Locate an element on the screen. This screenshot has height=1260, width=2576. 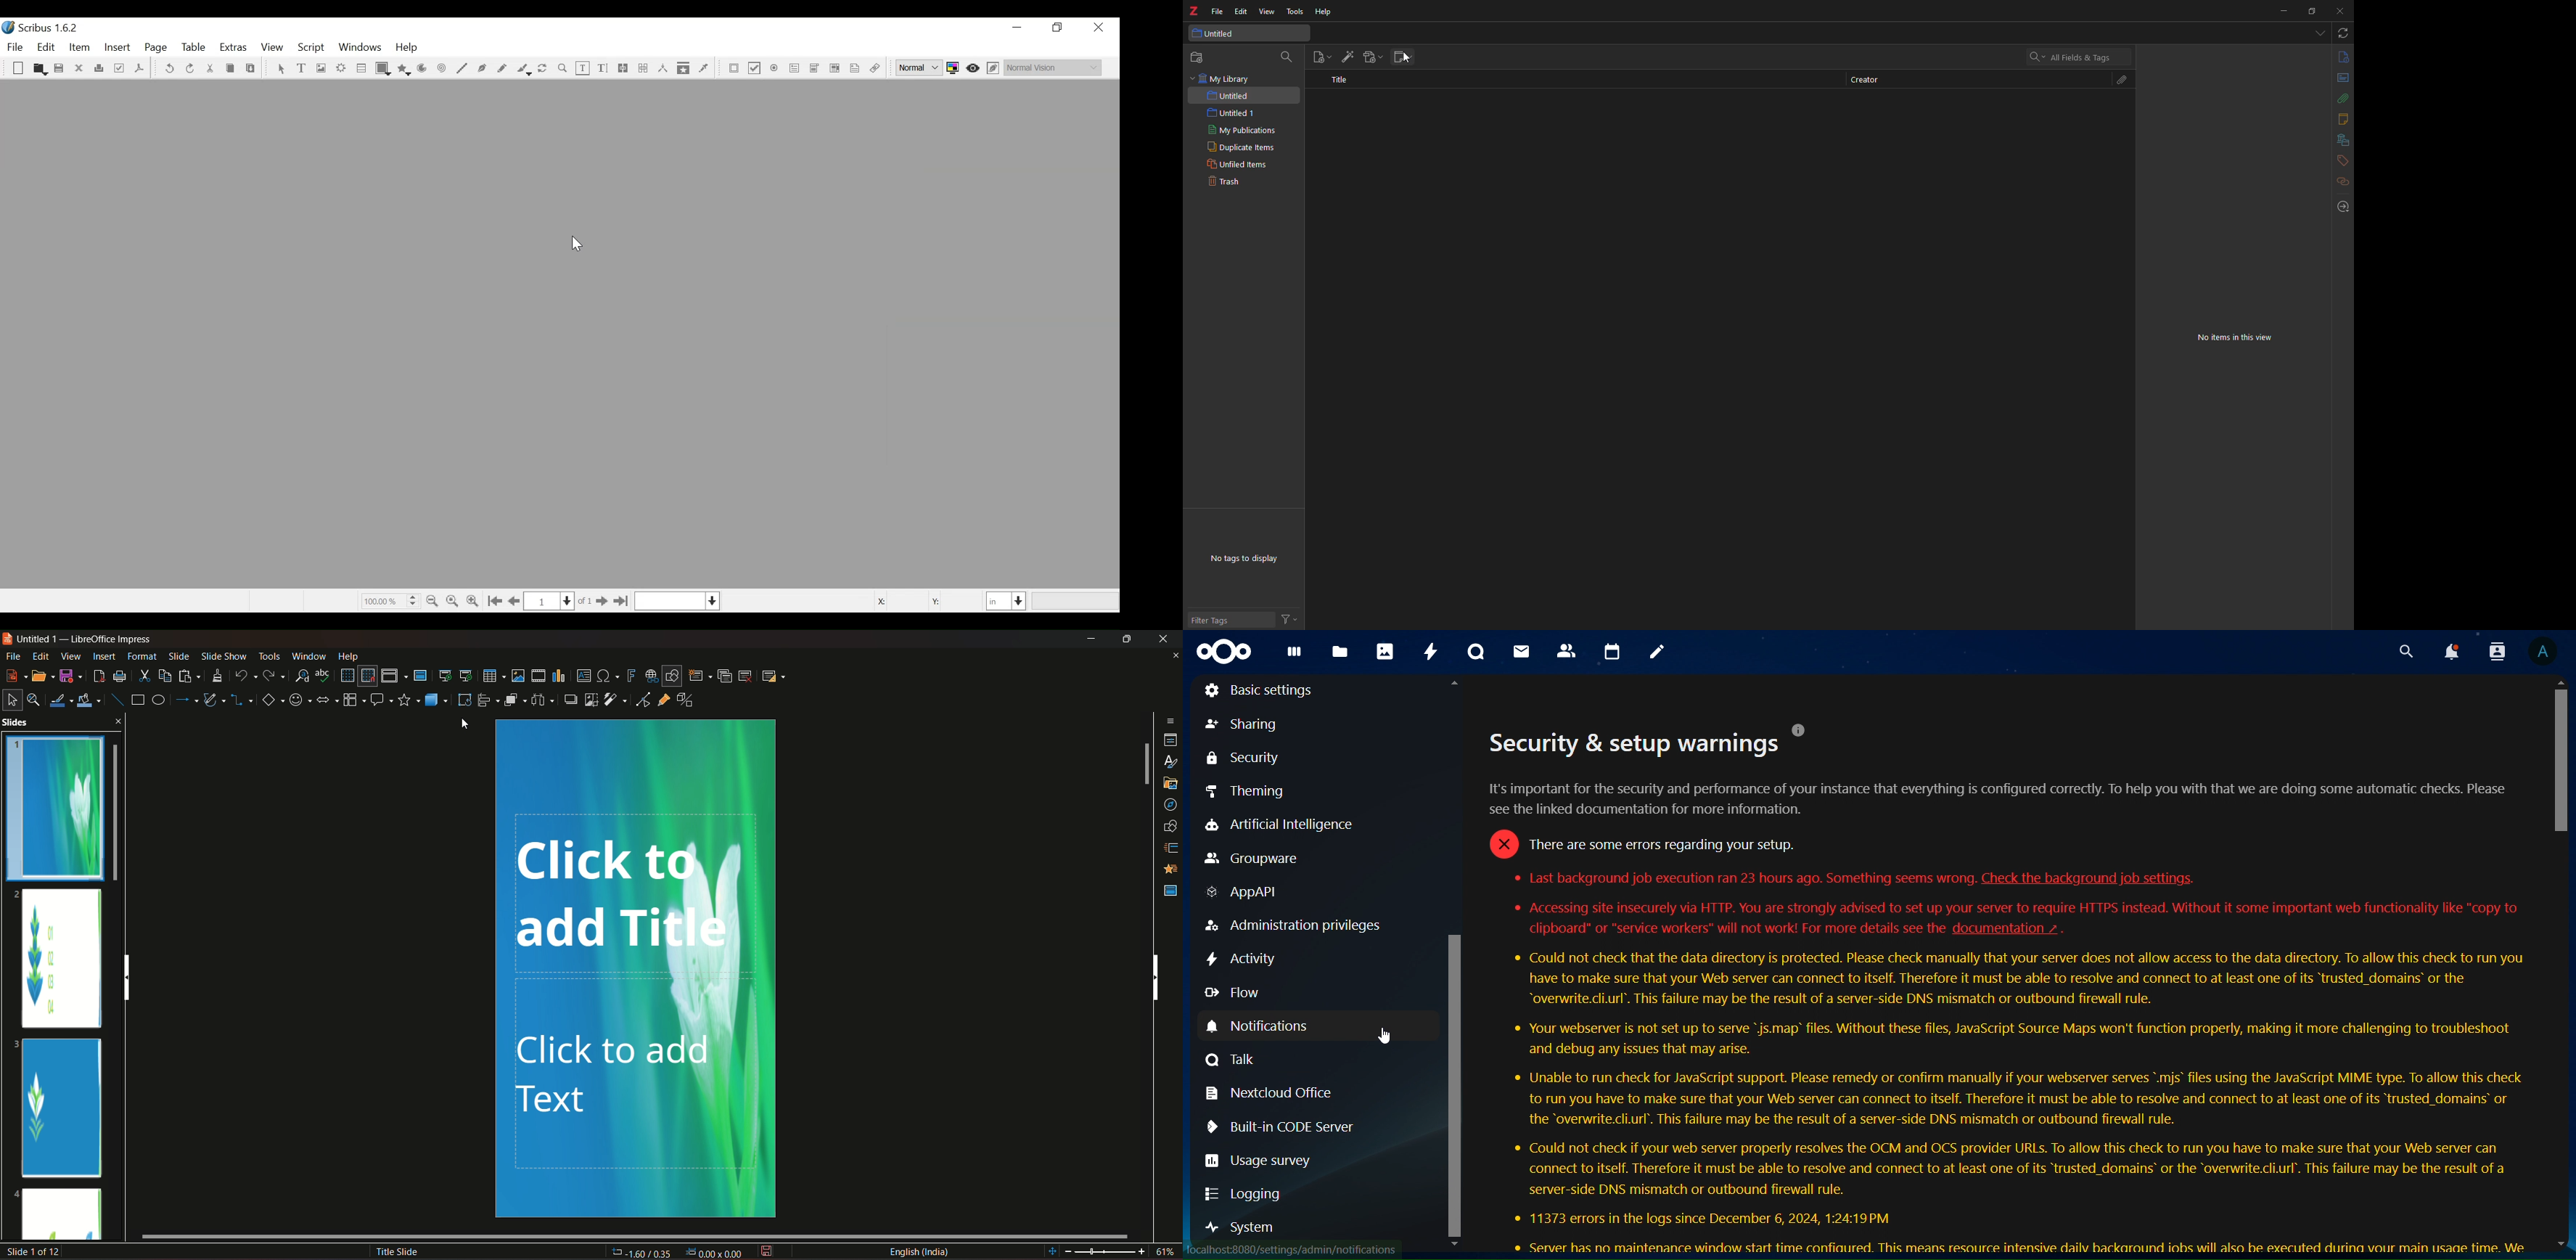
master slides  is located at coordinates (1170, 890).